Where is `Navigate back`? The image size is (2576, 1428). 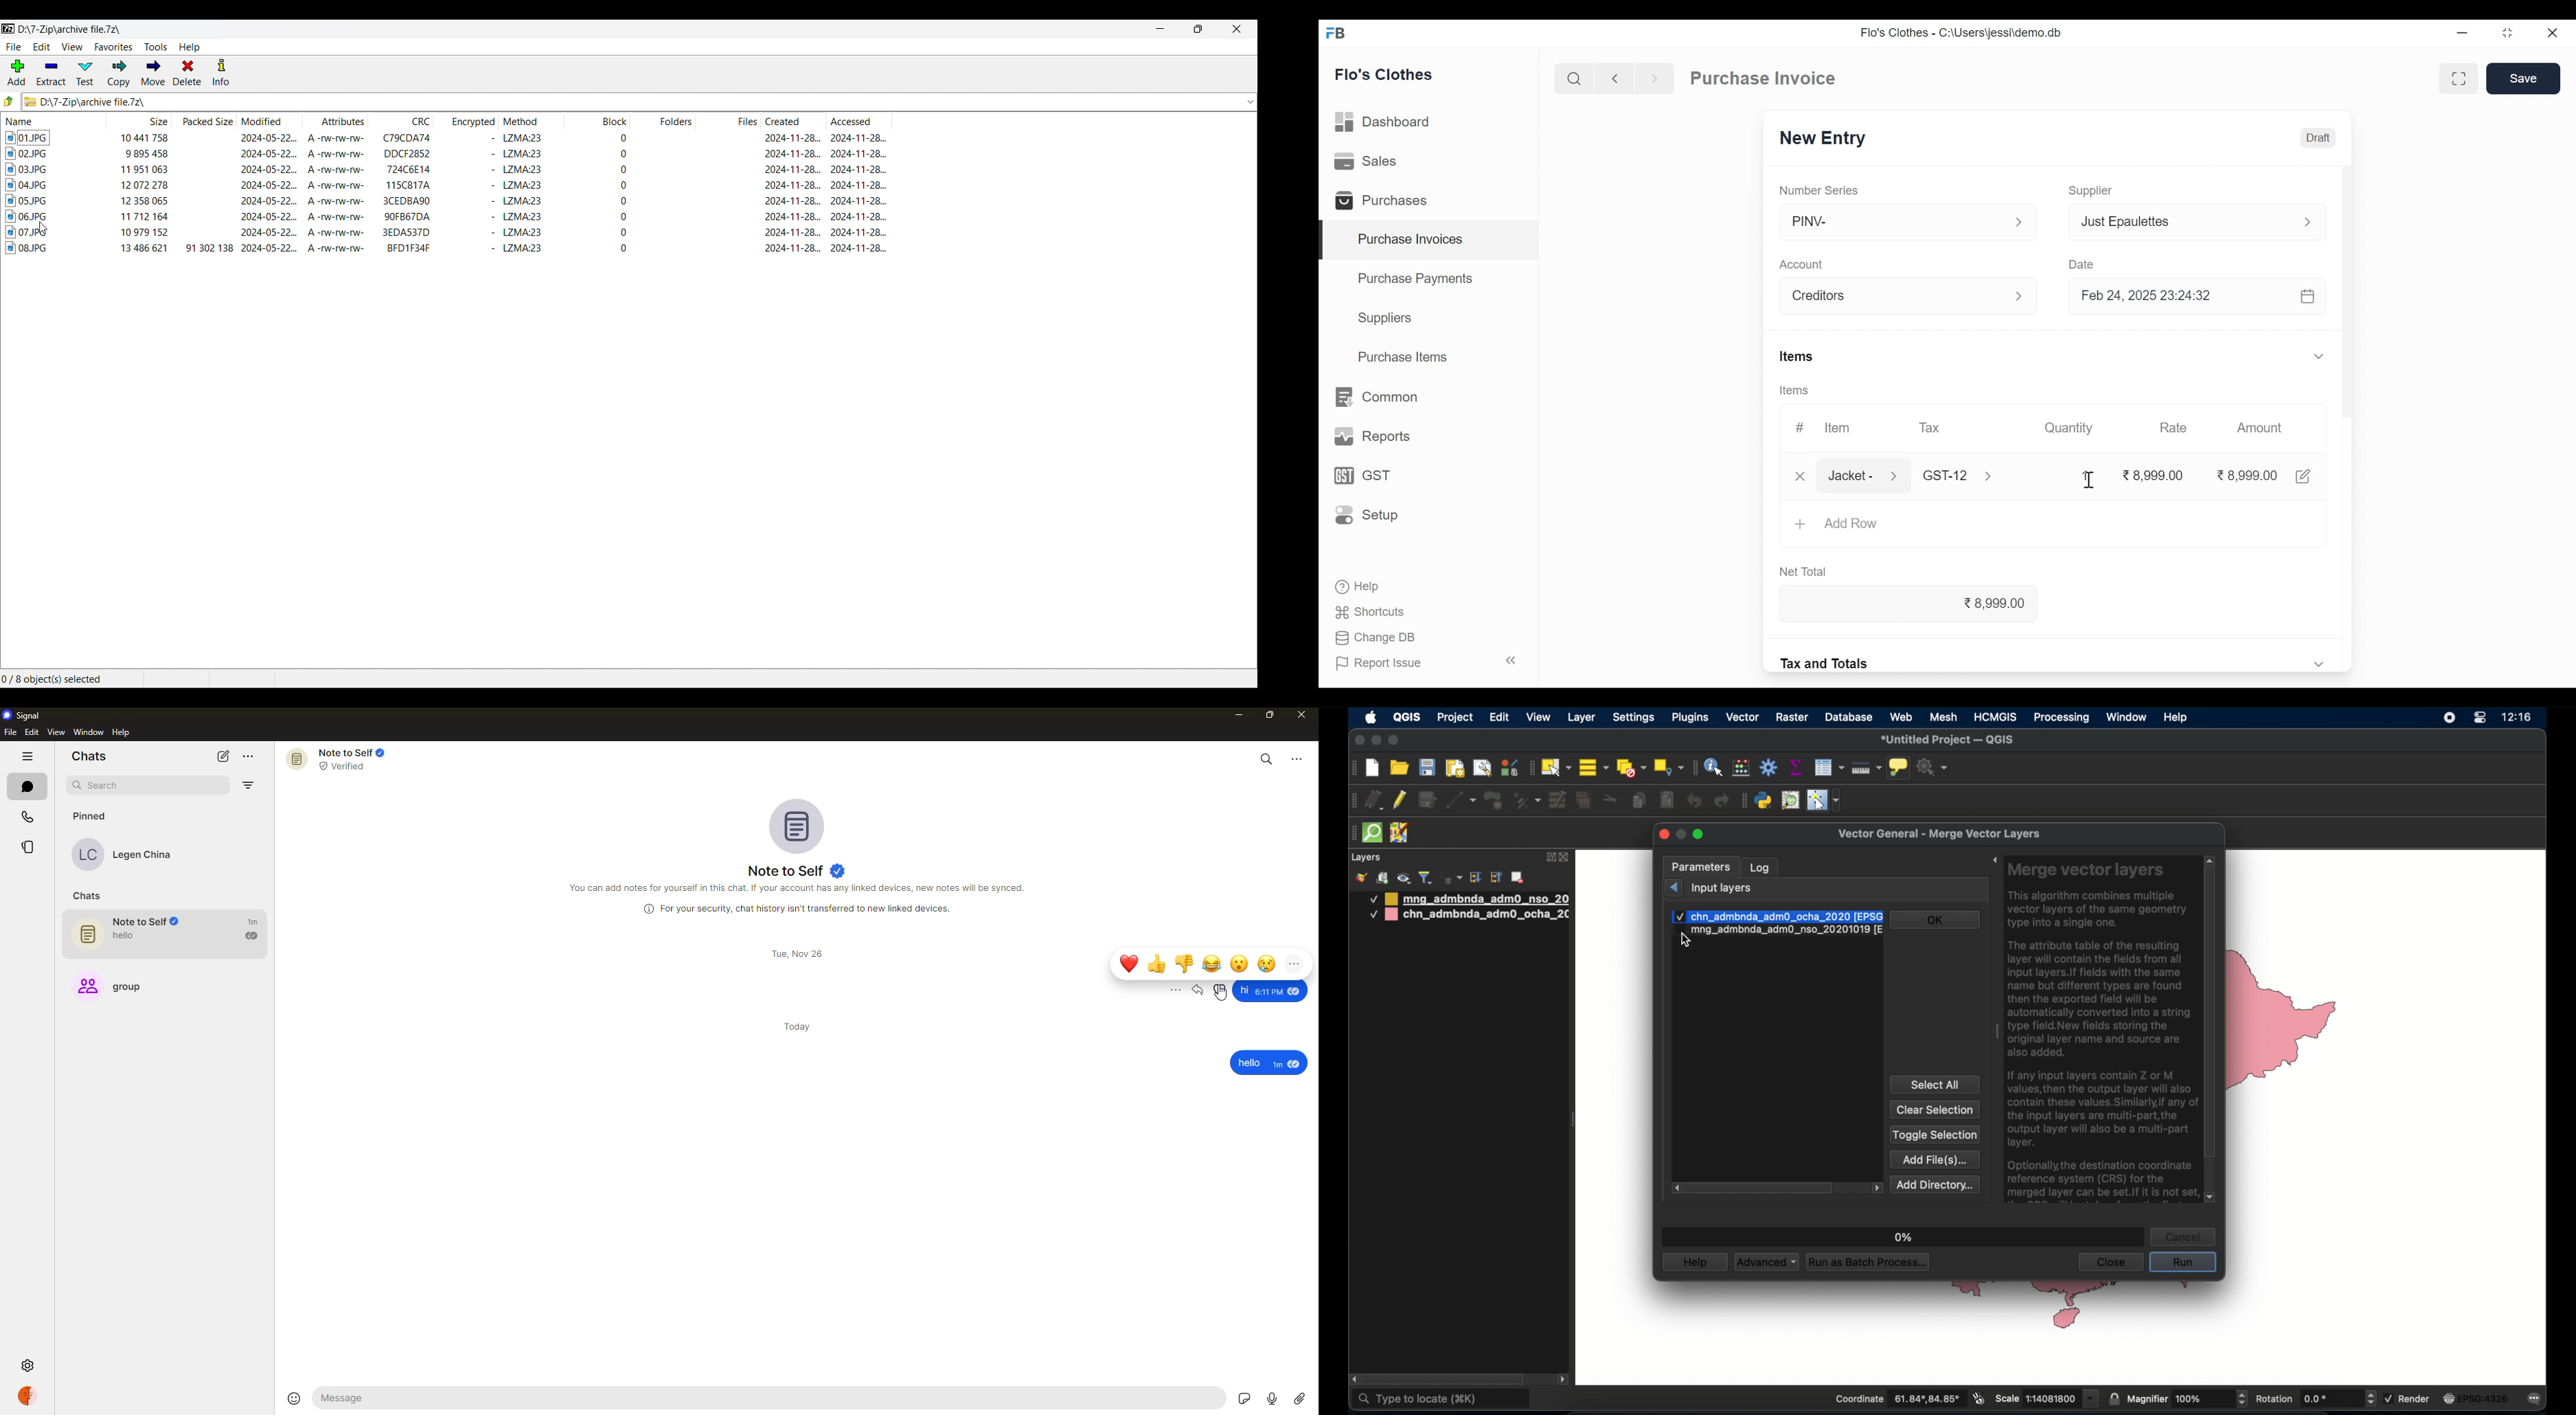 Navigate back is located at coordinates (1612, 79).